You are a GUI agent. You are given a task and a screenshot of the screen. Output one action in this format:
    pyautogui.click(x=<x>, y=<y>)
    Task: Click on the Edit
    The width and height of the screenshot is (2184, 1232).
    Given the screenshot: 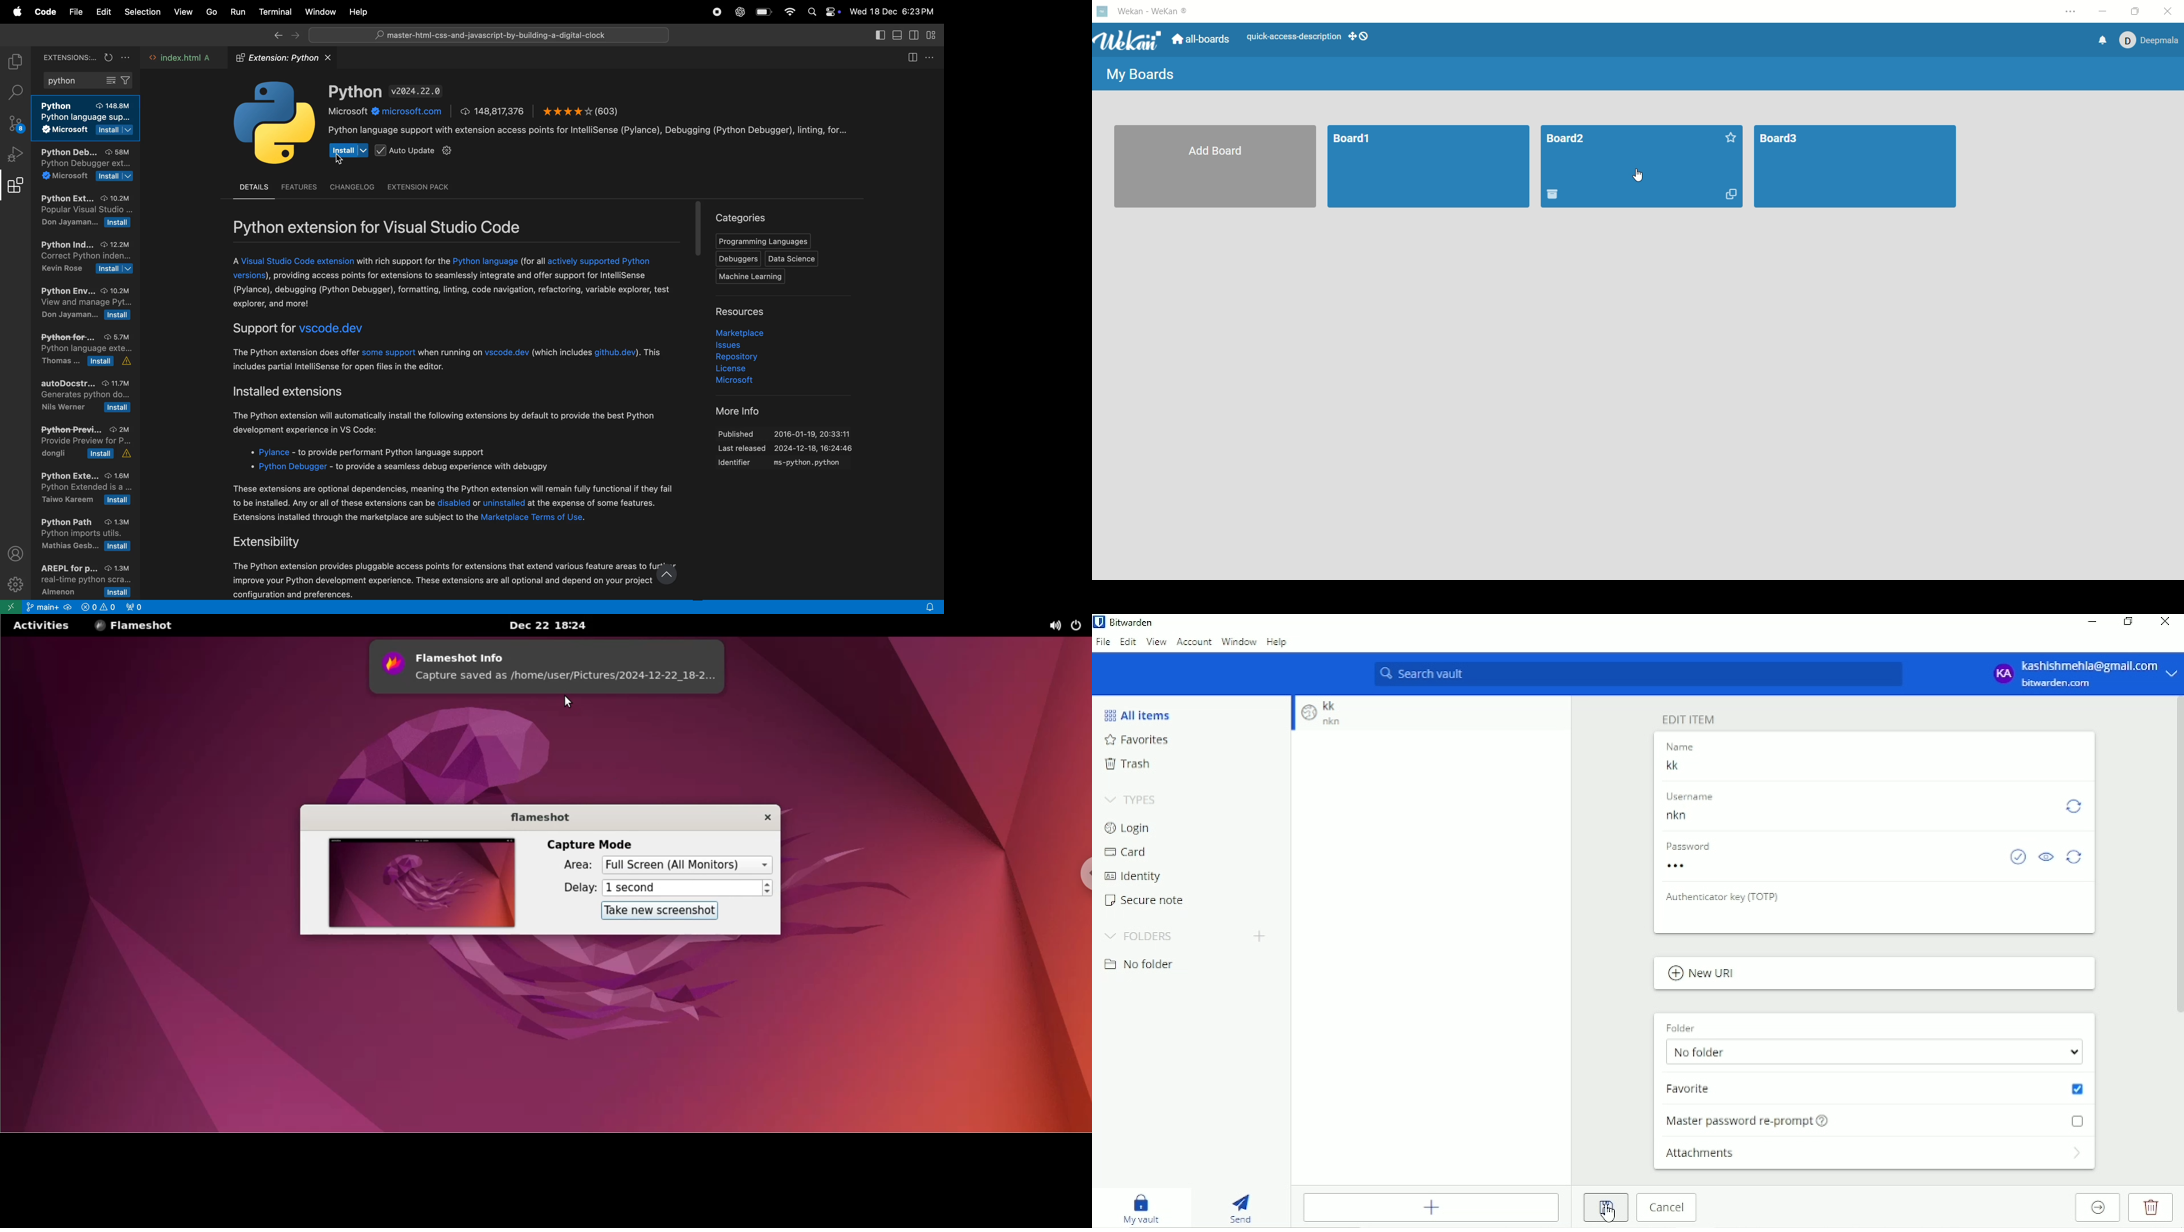 What is the action you would take?
    pyautogui.click(x=1128, y=641)
    